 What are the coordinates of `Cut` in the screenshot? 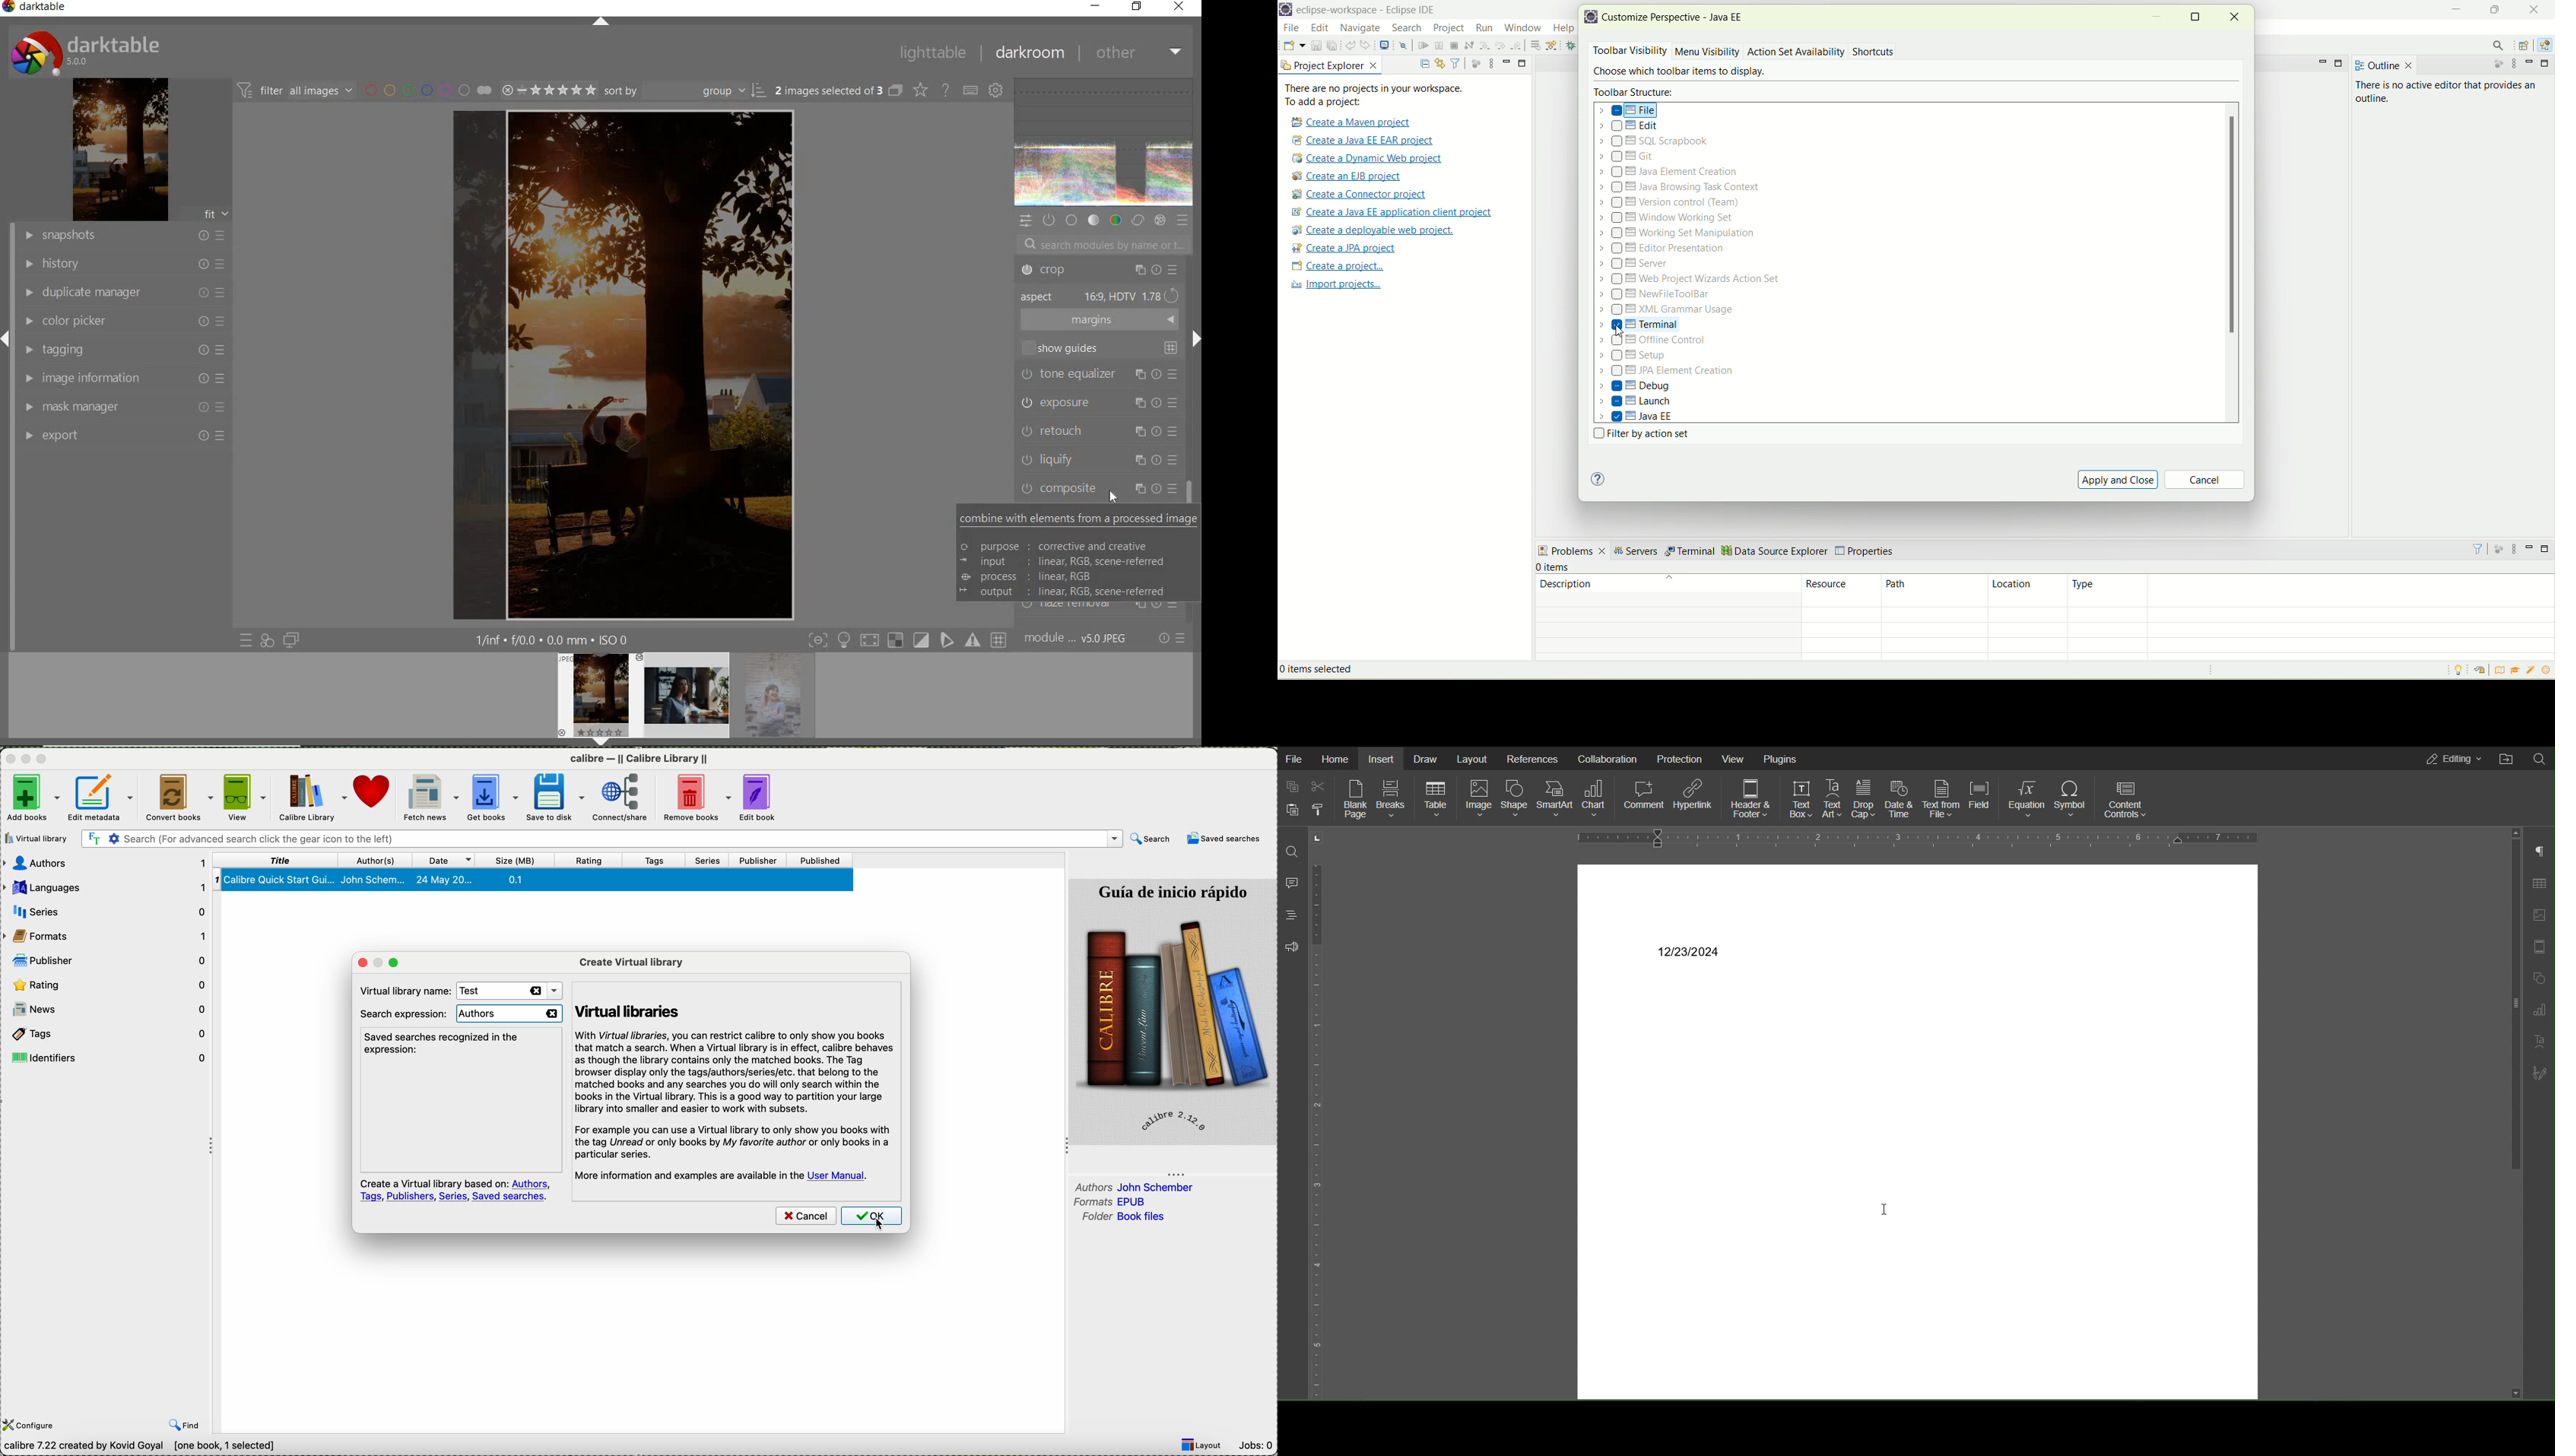 It's located at (1318, 789).